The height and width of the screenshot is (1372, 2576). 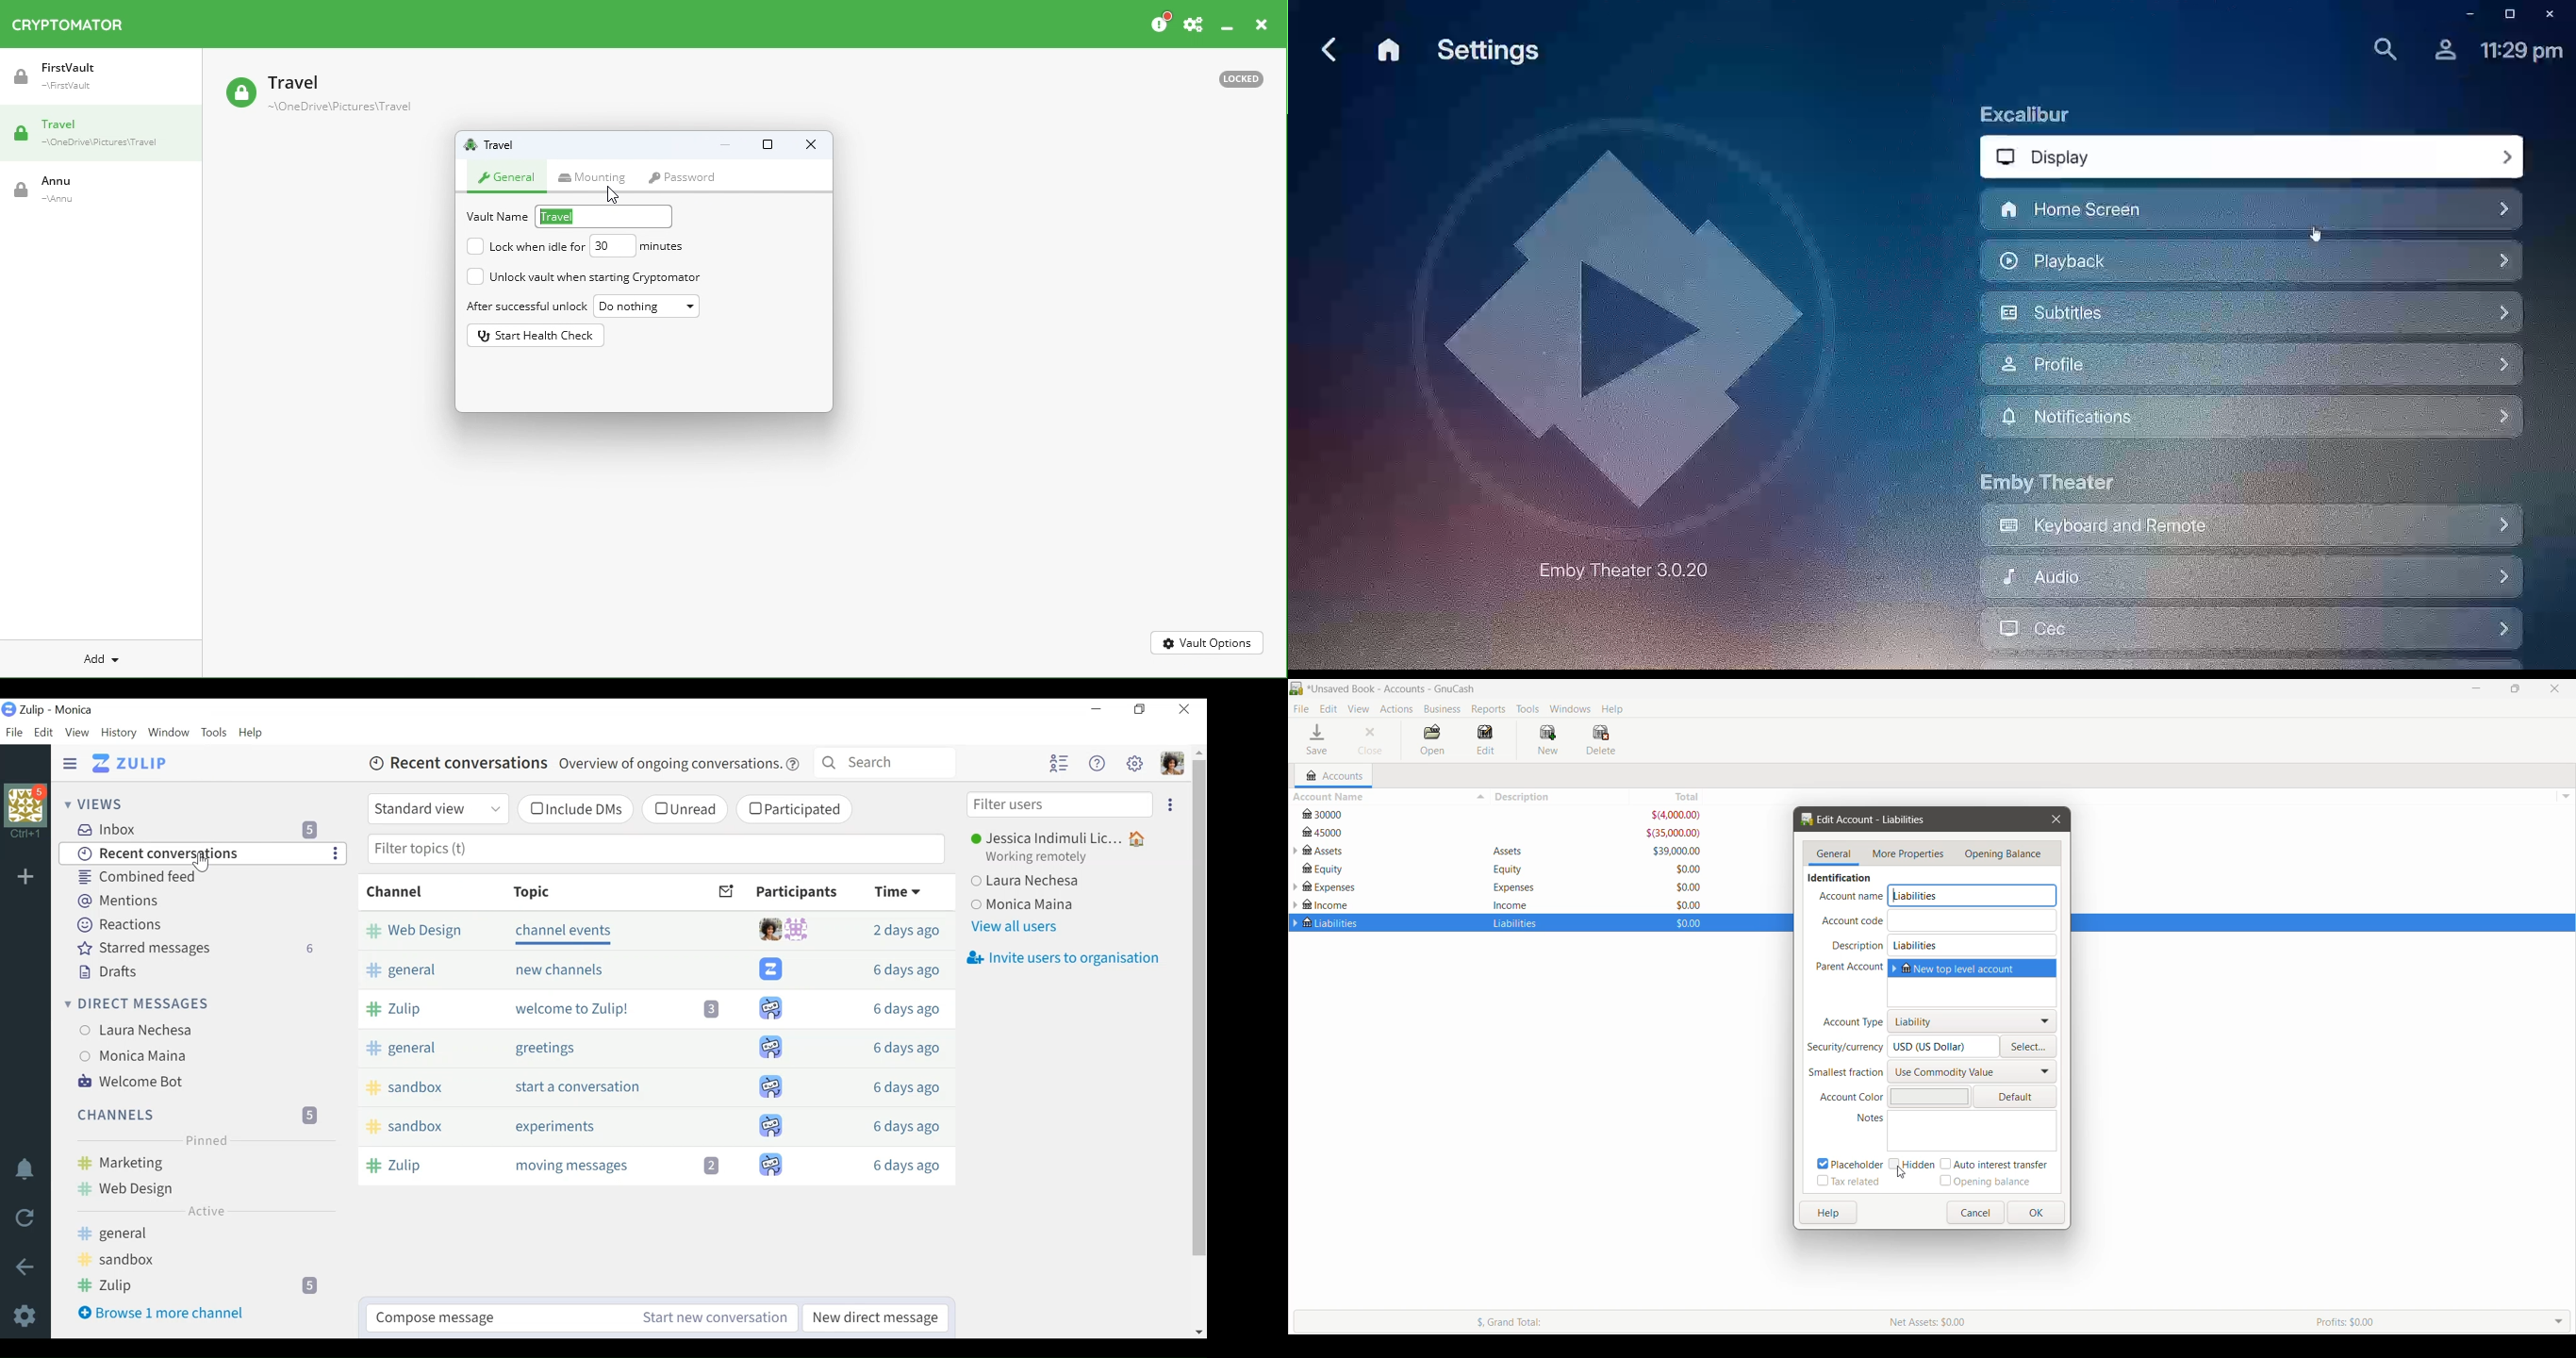 What do you see at coordinates (1974, 1213) in the screenshot?
I see `Cancel` at bounding box center [1974, 1213].